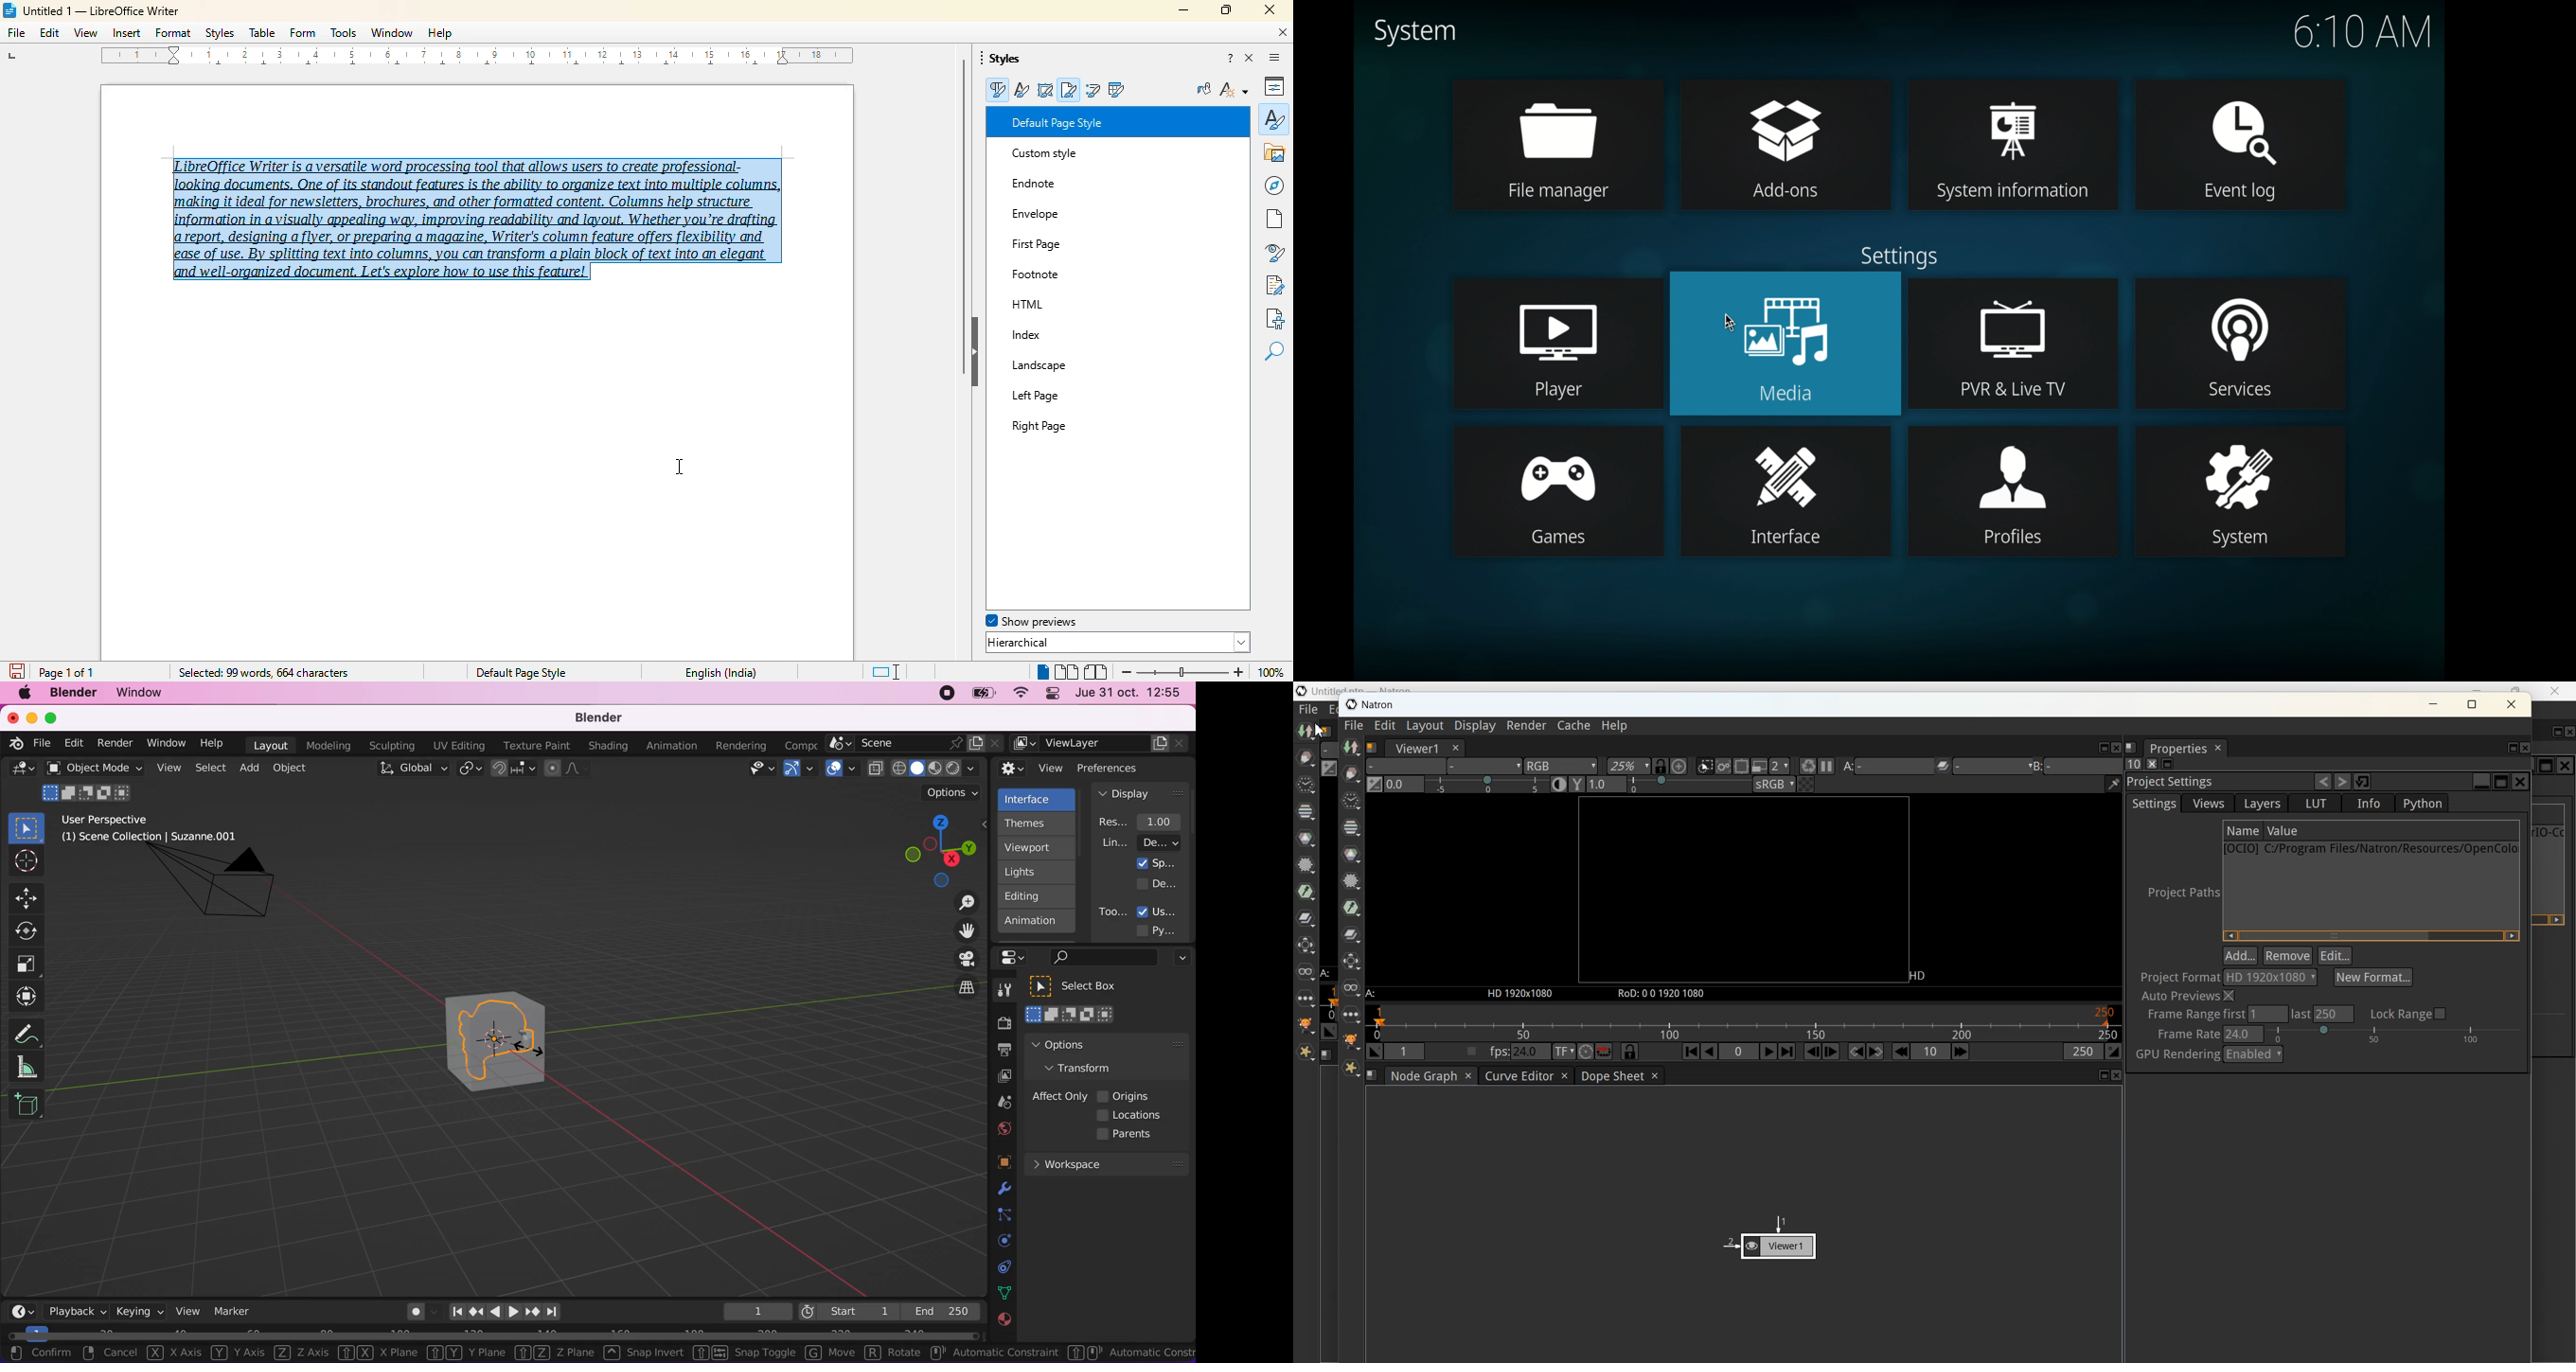  What do you see at coordinates (1557, 491) in the screenshot?
I see `games` at bounding box center [1557, 491].